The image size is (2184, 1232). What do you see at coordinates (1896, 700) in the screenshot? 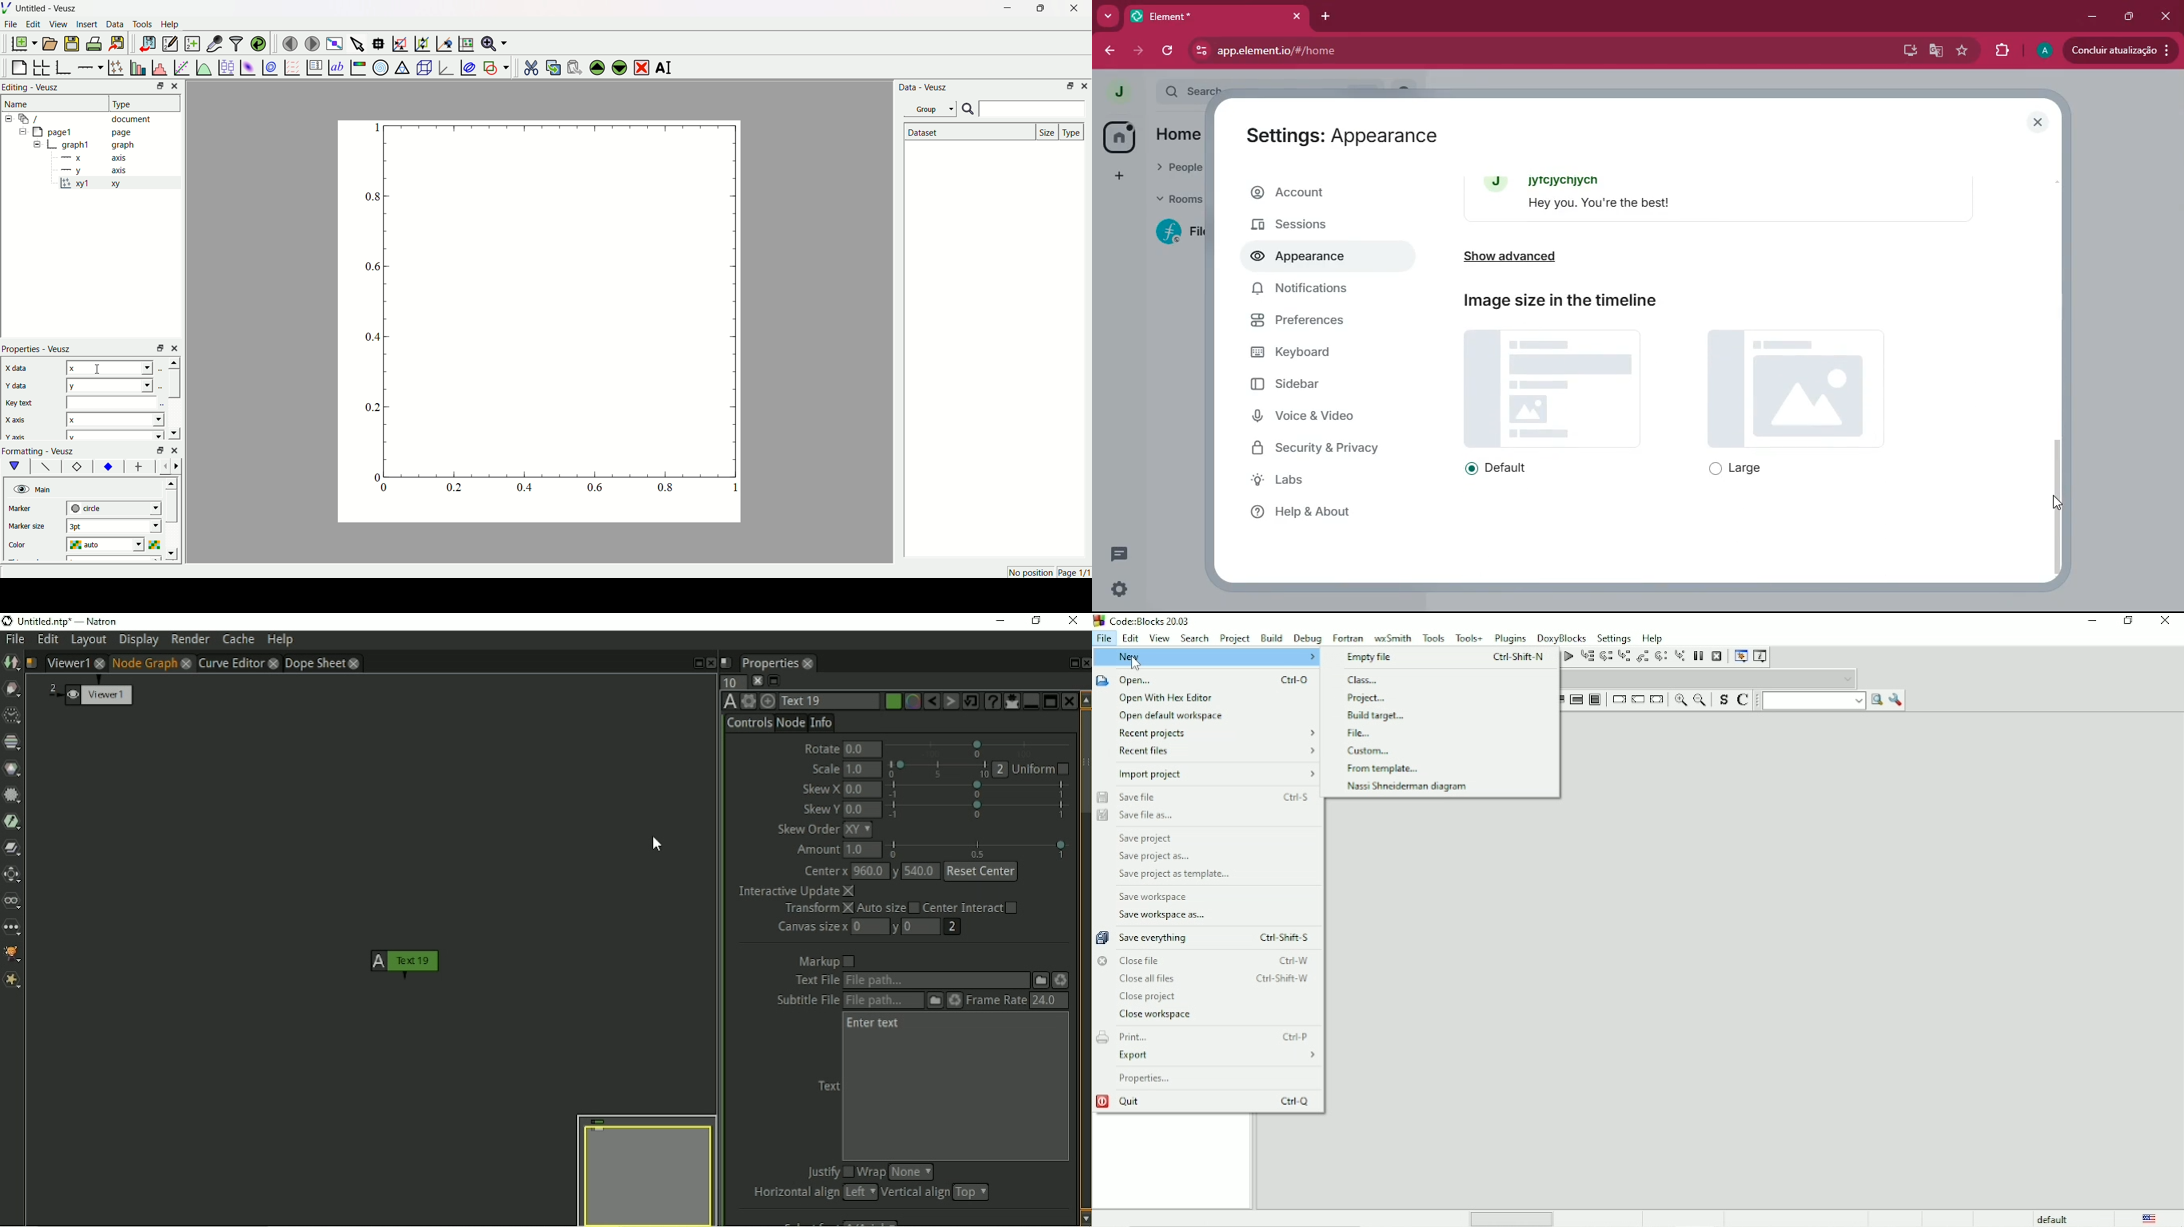
I see `Show options window` at bounding box center [1896, 700].